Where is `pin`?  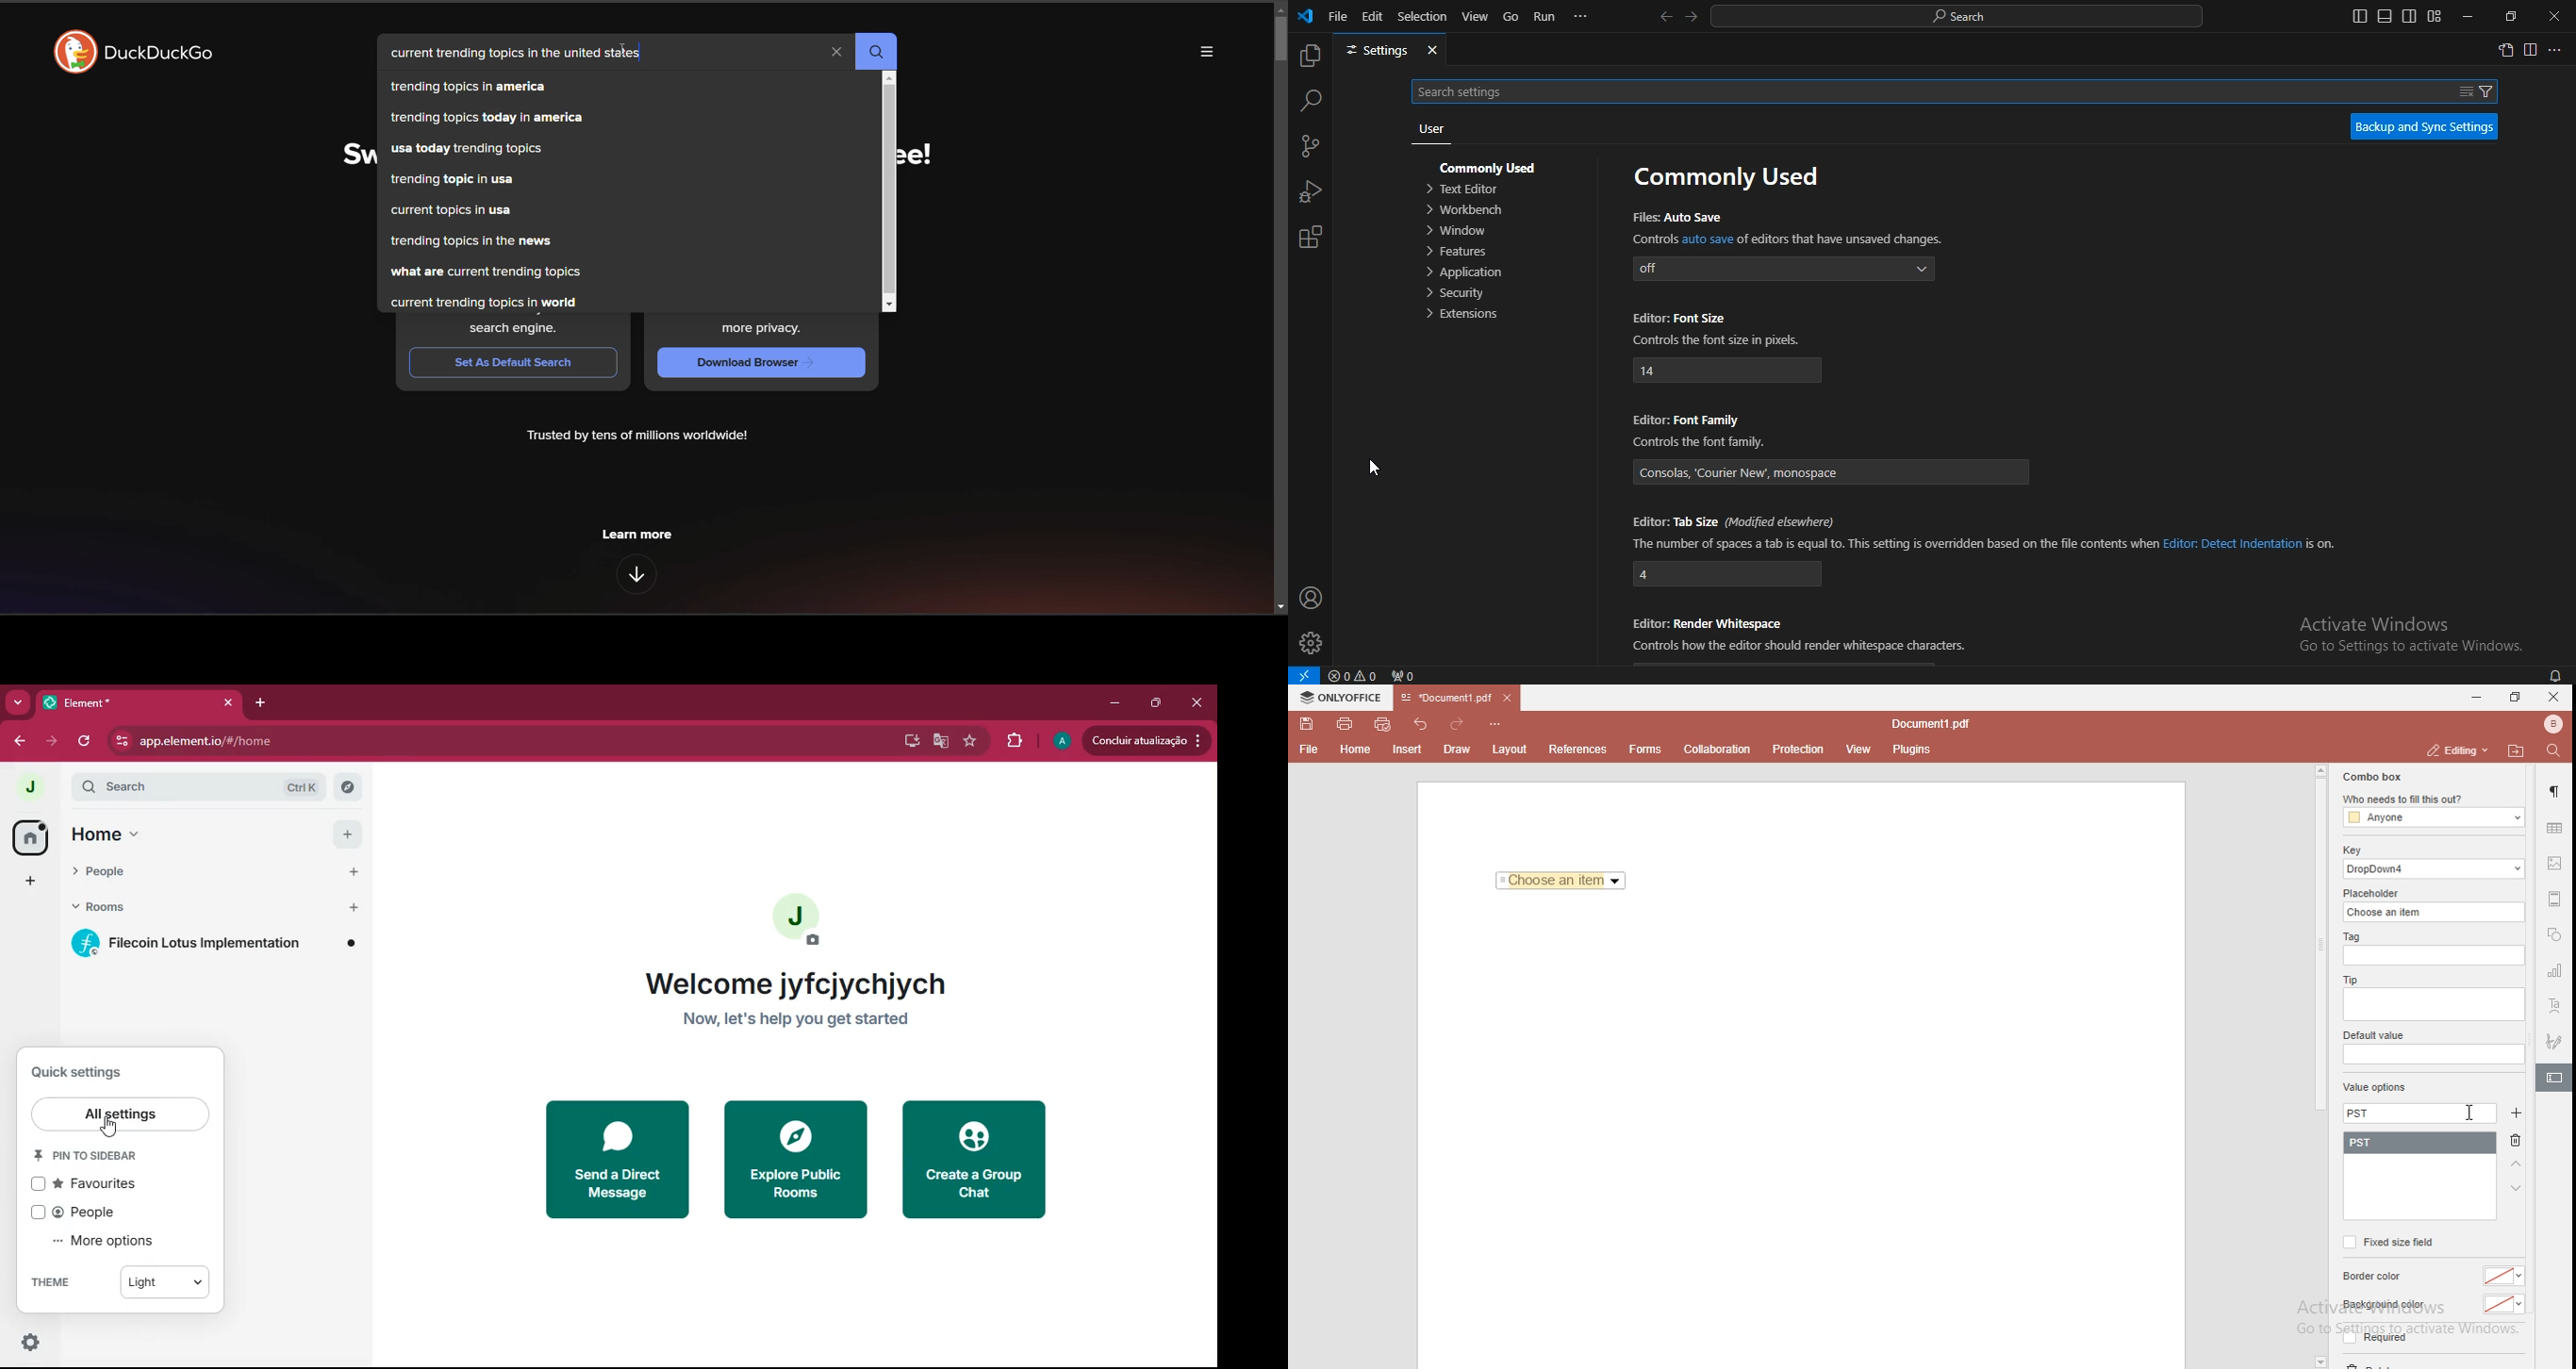
pin is located at coordinates (90, 1155).